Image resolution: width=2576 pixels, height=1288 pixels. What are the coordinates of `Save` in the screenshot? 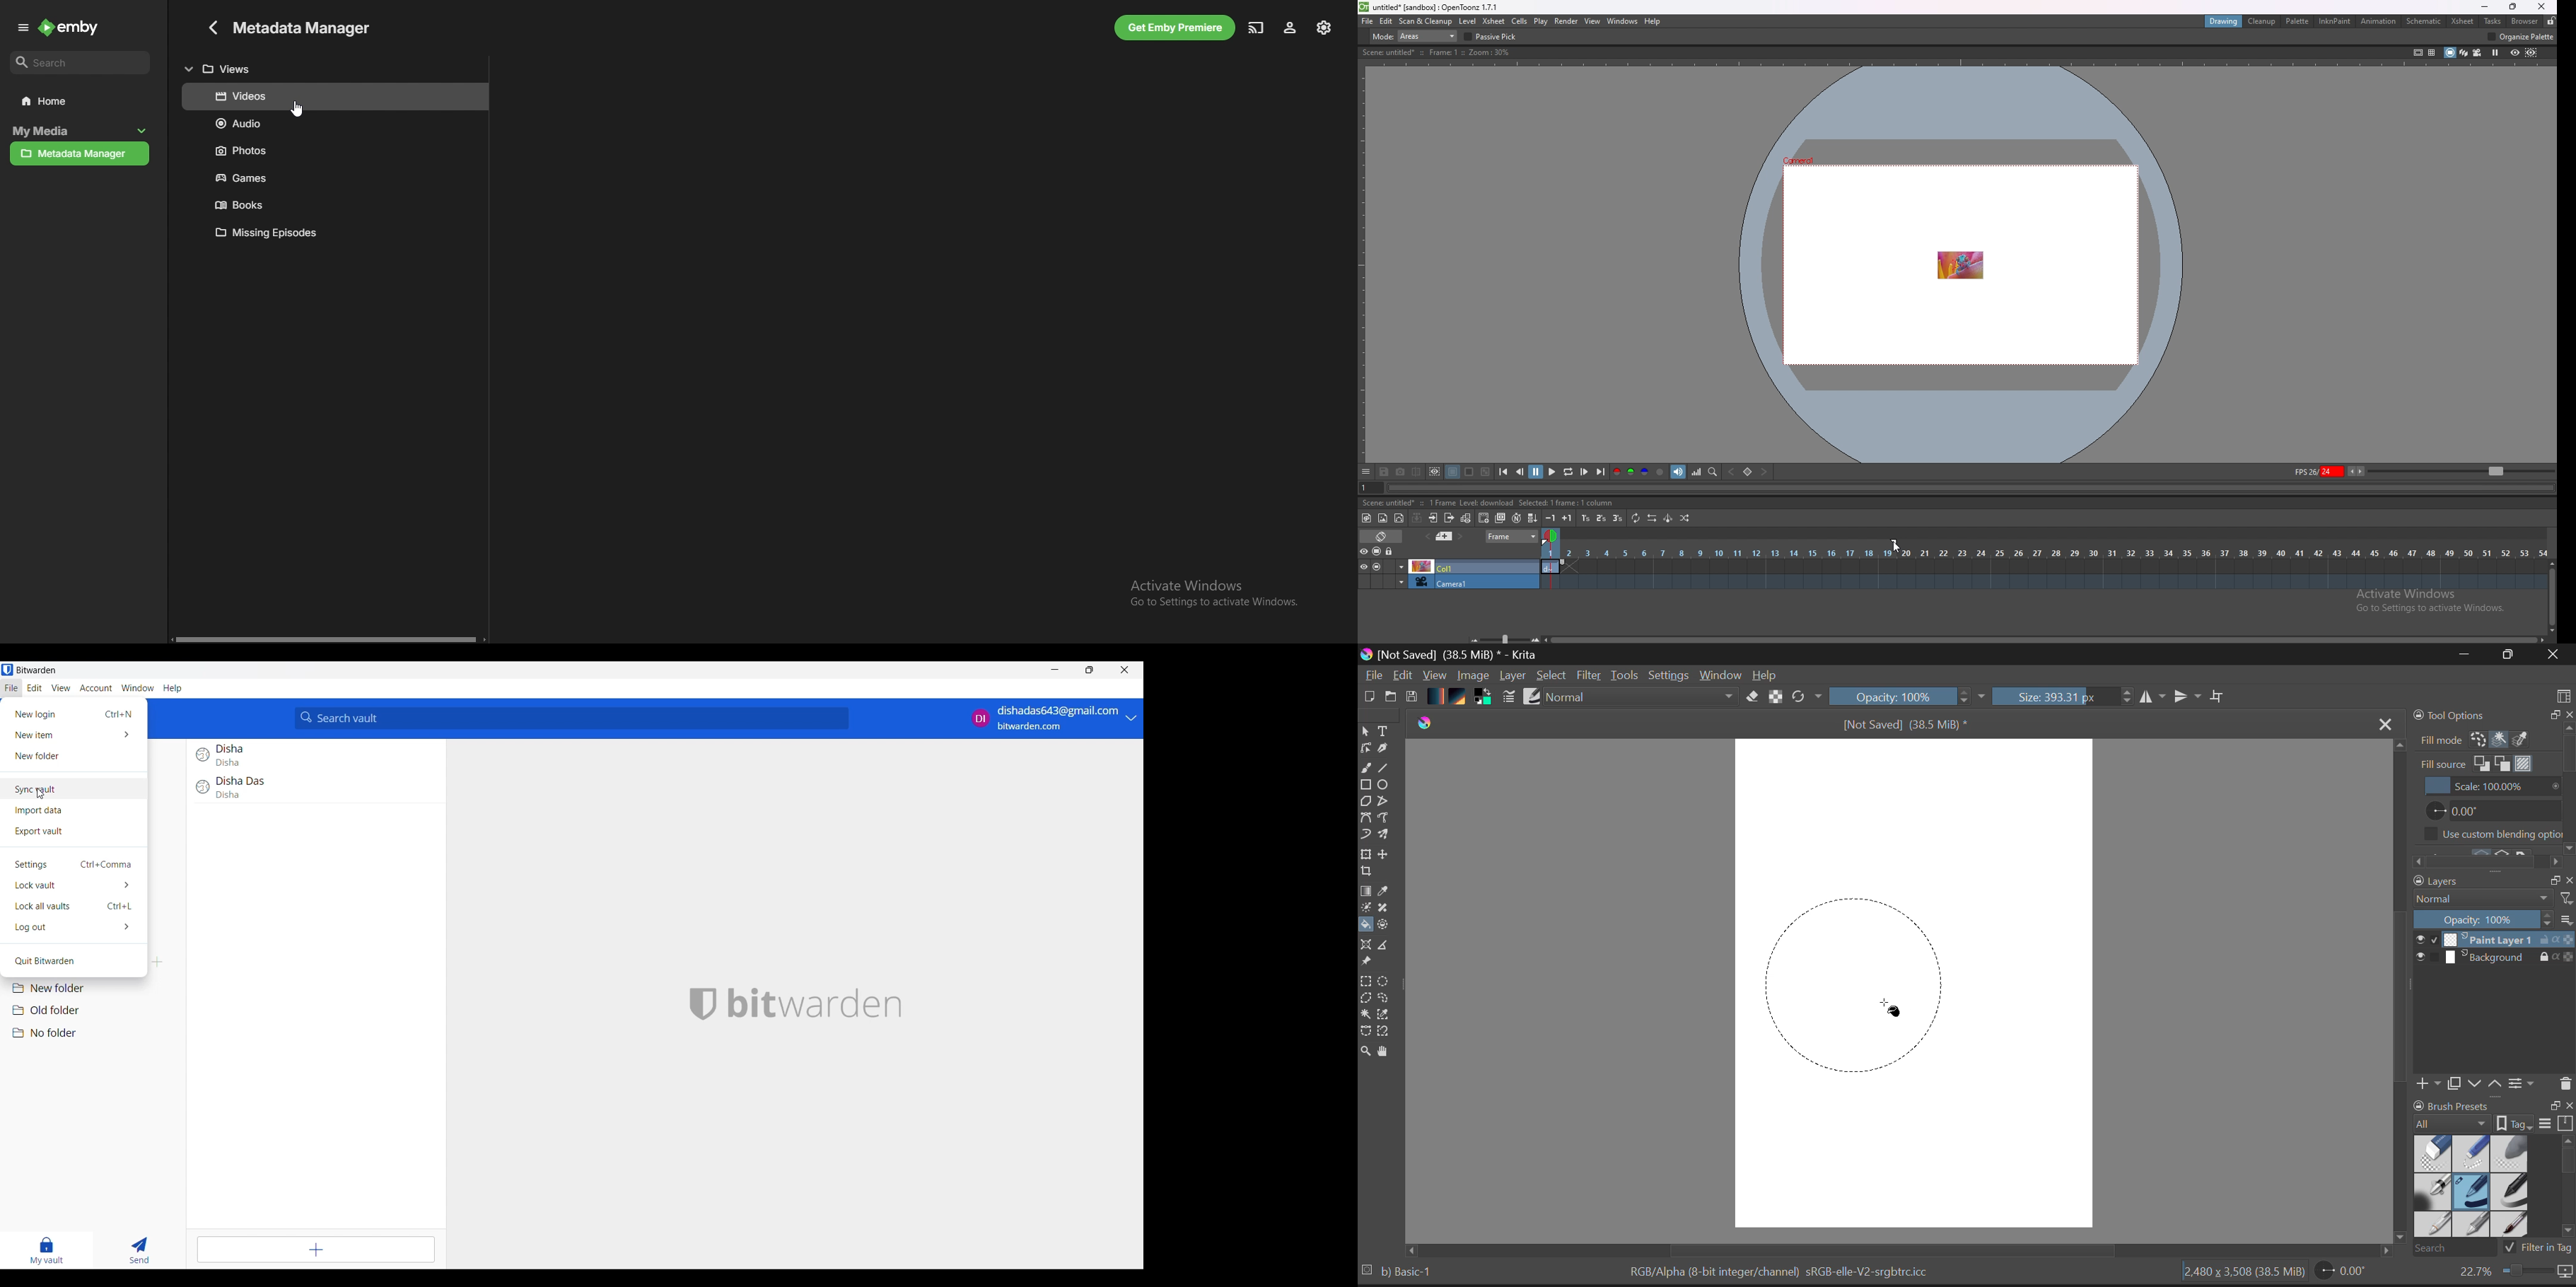 It's located at (1413, 697).